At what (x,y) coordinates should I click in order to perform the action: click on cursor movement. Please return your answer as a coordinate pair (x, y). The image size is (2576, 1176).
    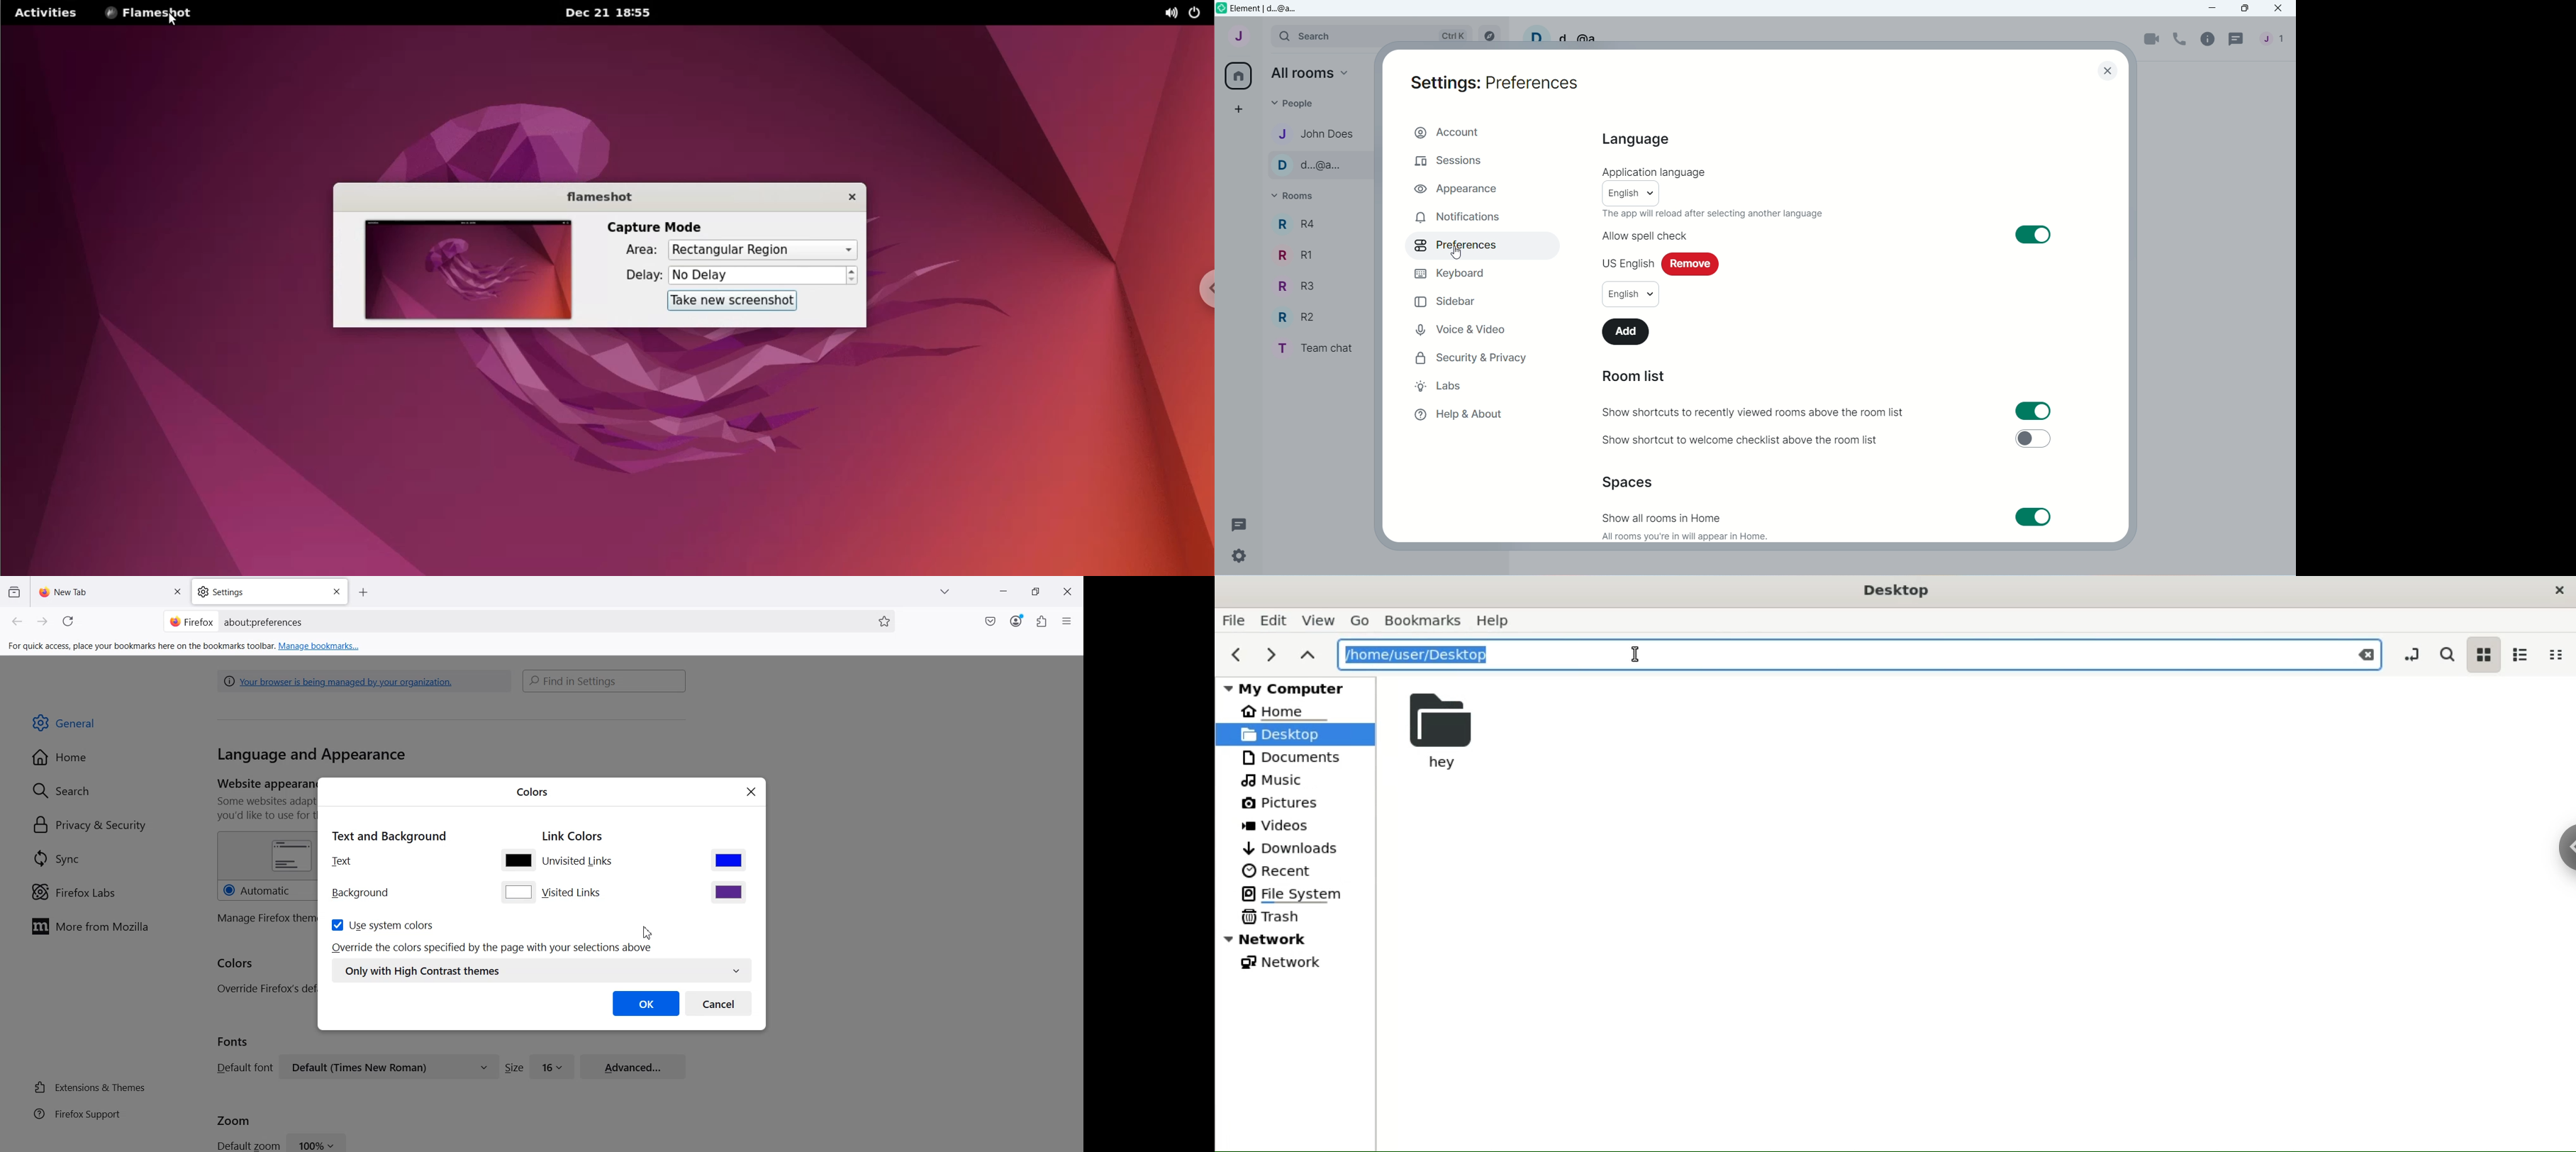
    Looking at the image, I should click on (1457, 254).